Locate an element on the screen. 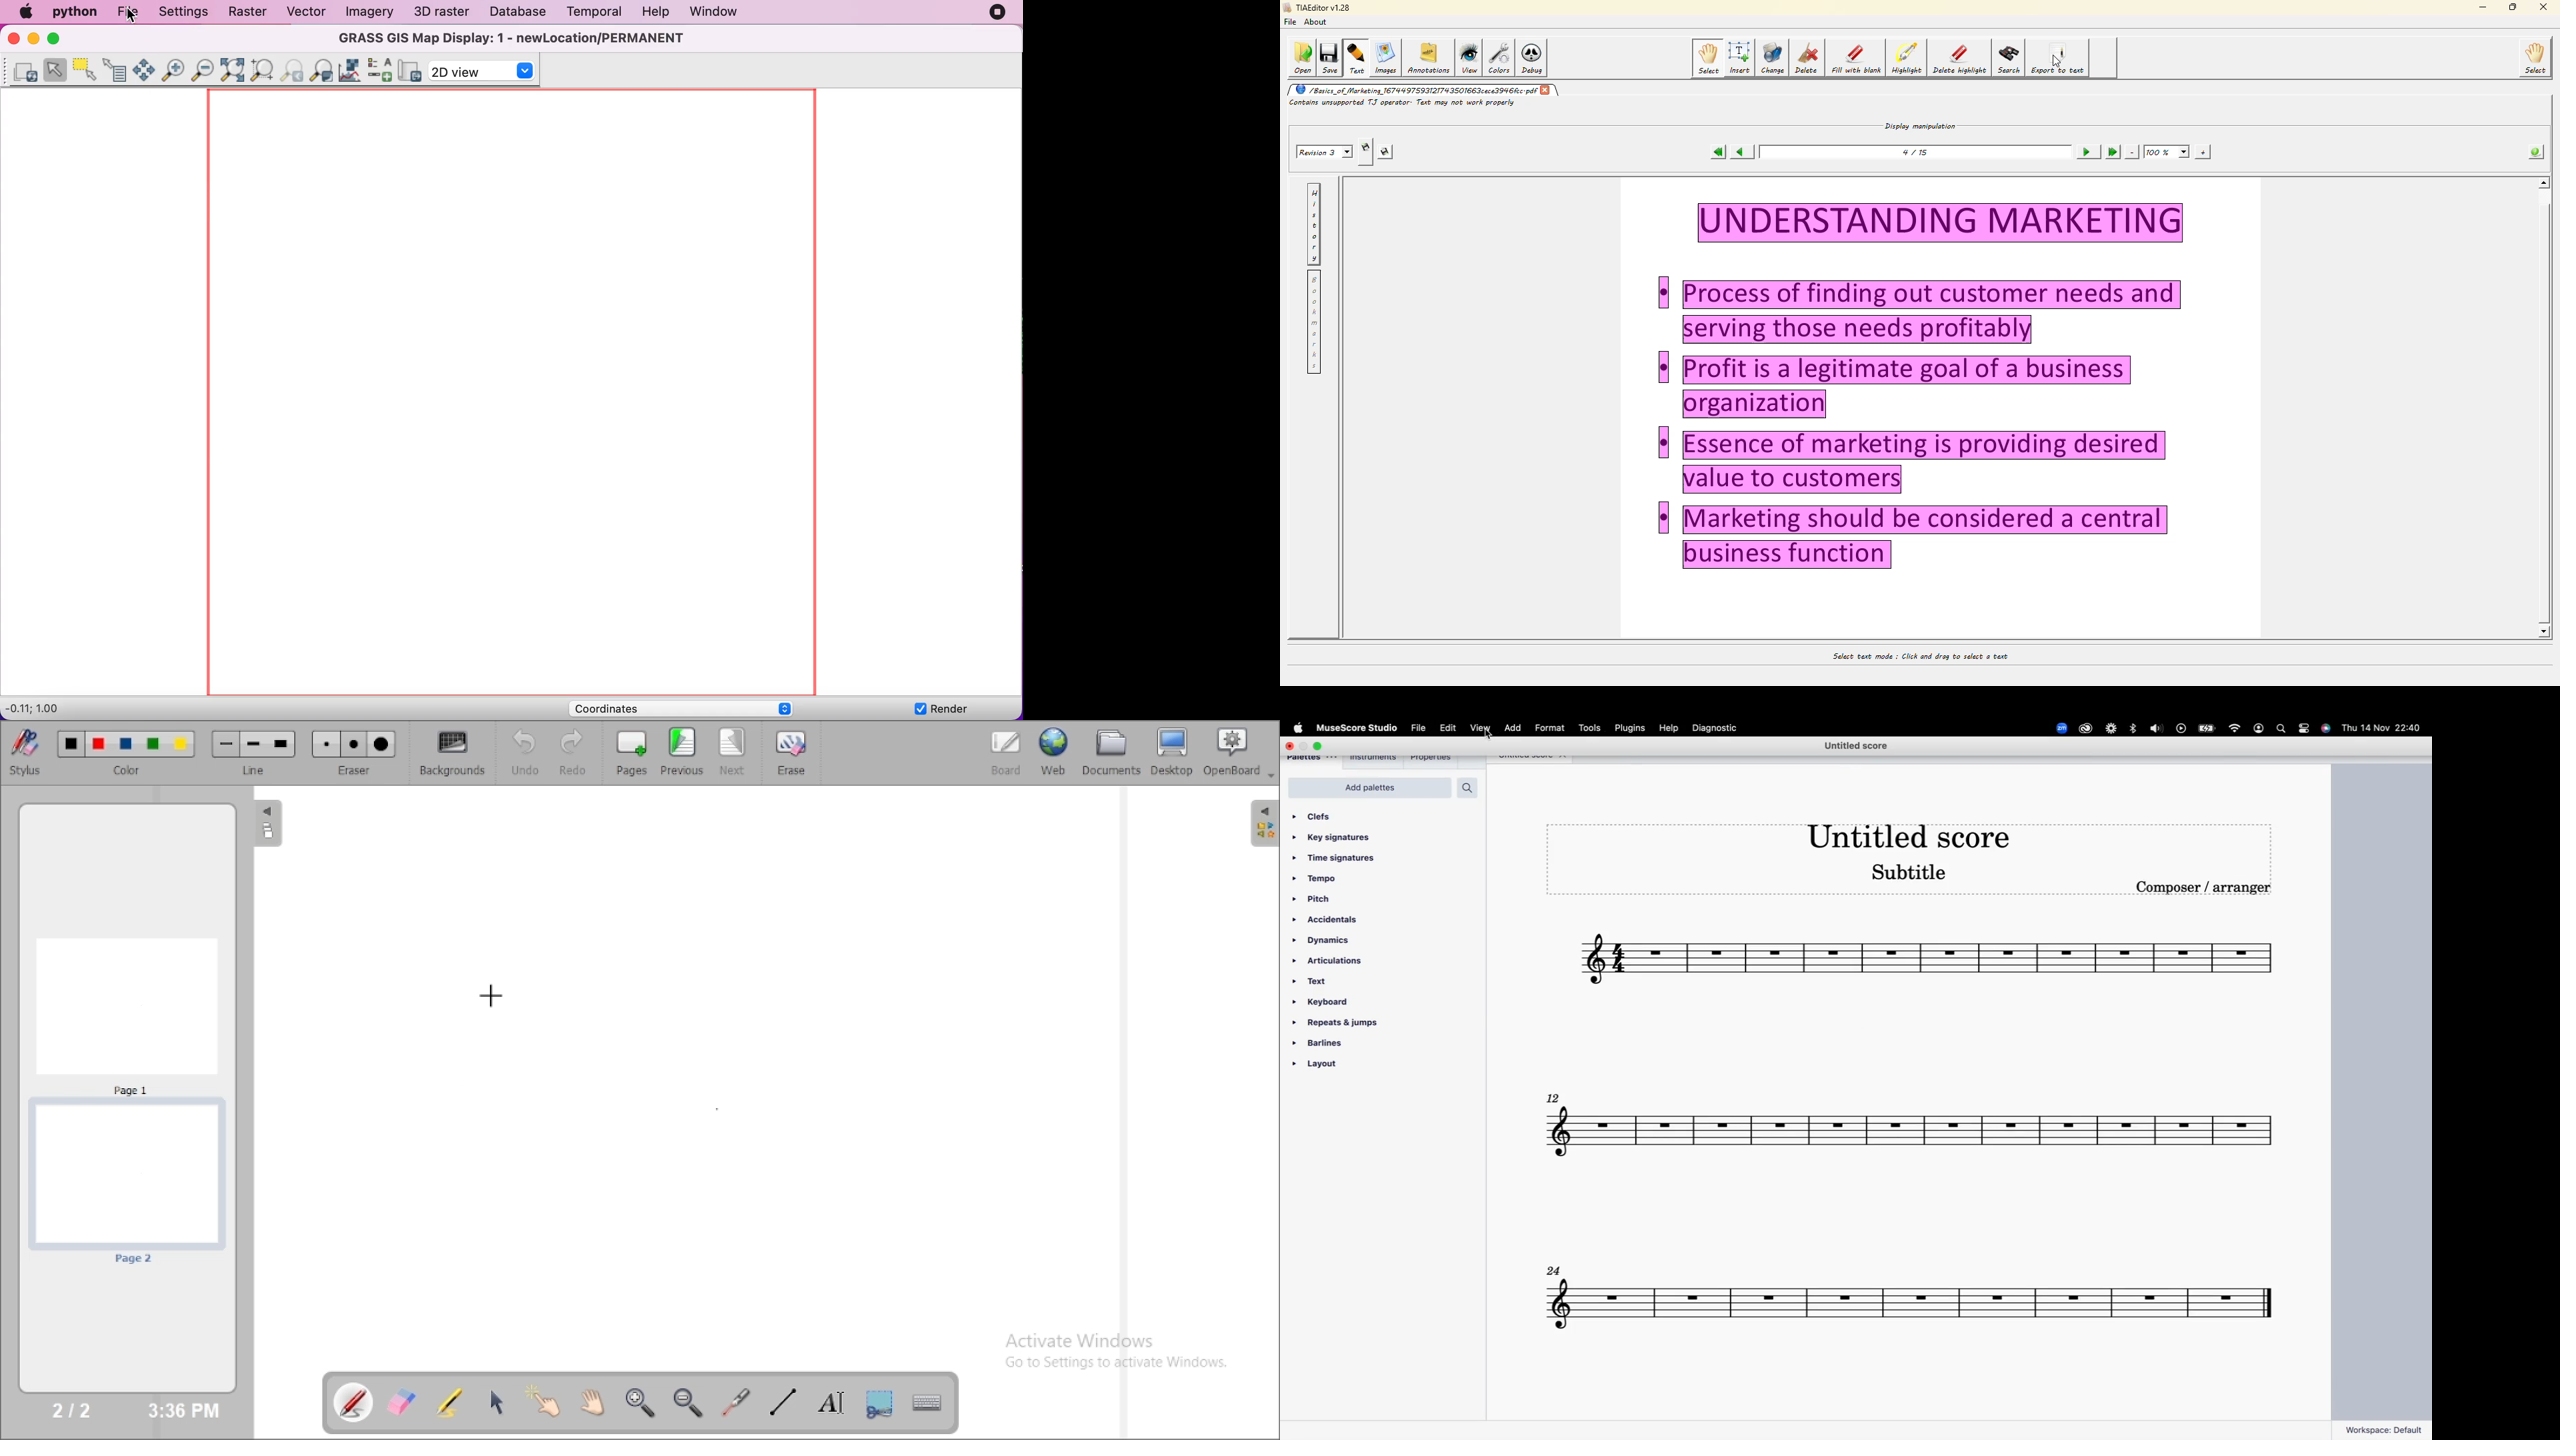  zoom is located at coordinates (2057, 728).